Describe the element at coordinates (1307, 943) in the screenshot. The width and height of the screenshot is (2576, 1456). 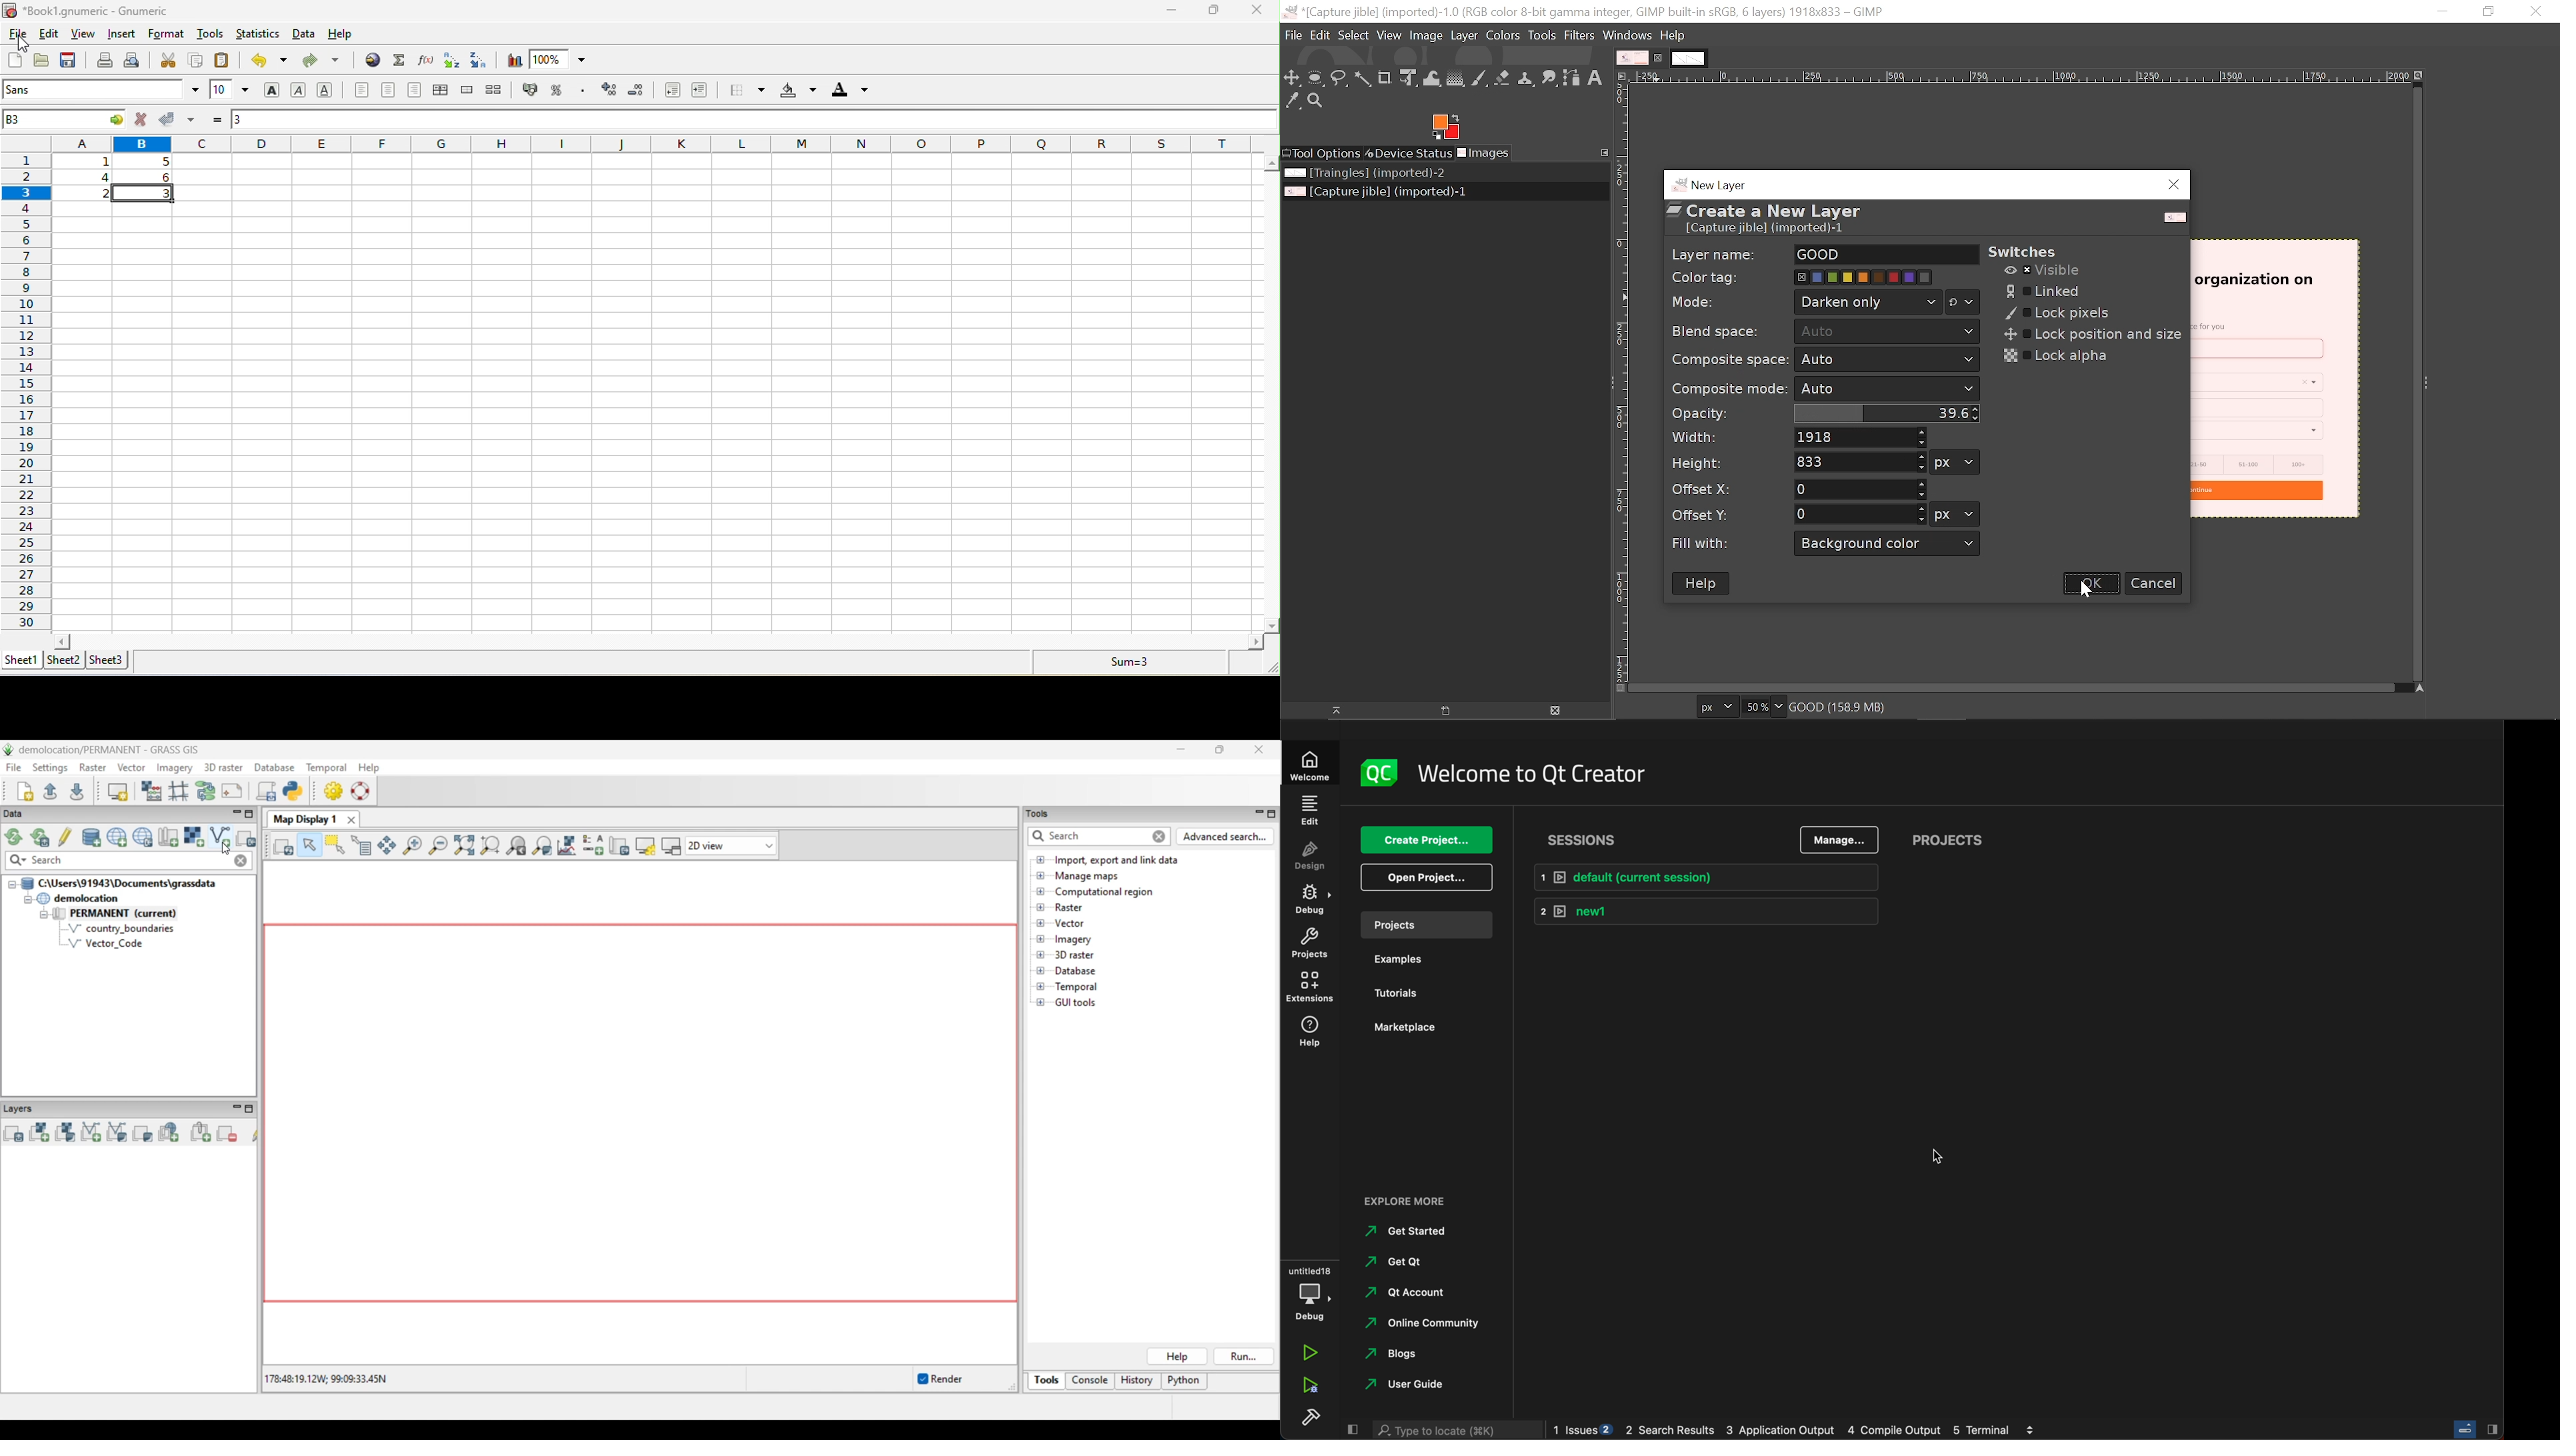
I see `projects` at that location.